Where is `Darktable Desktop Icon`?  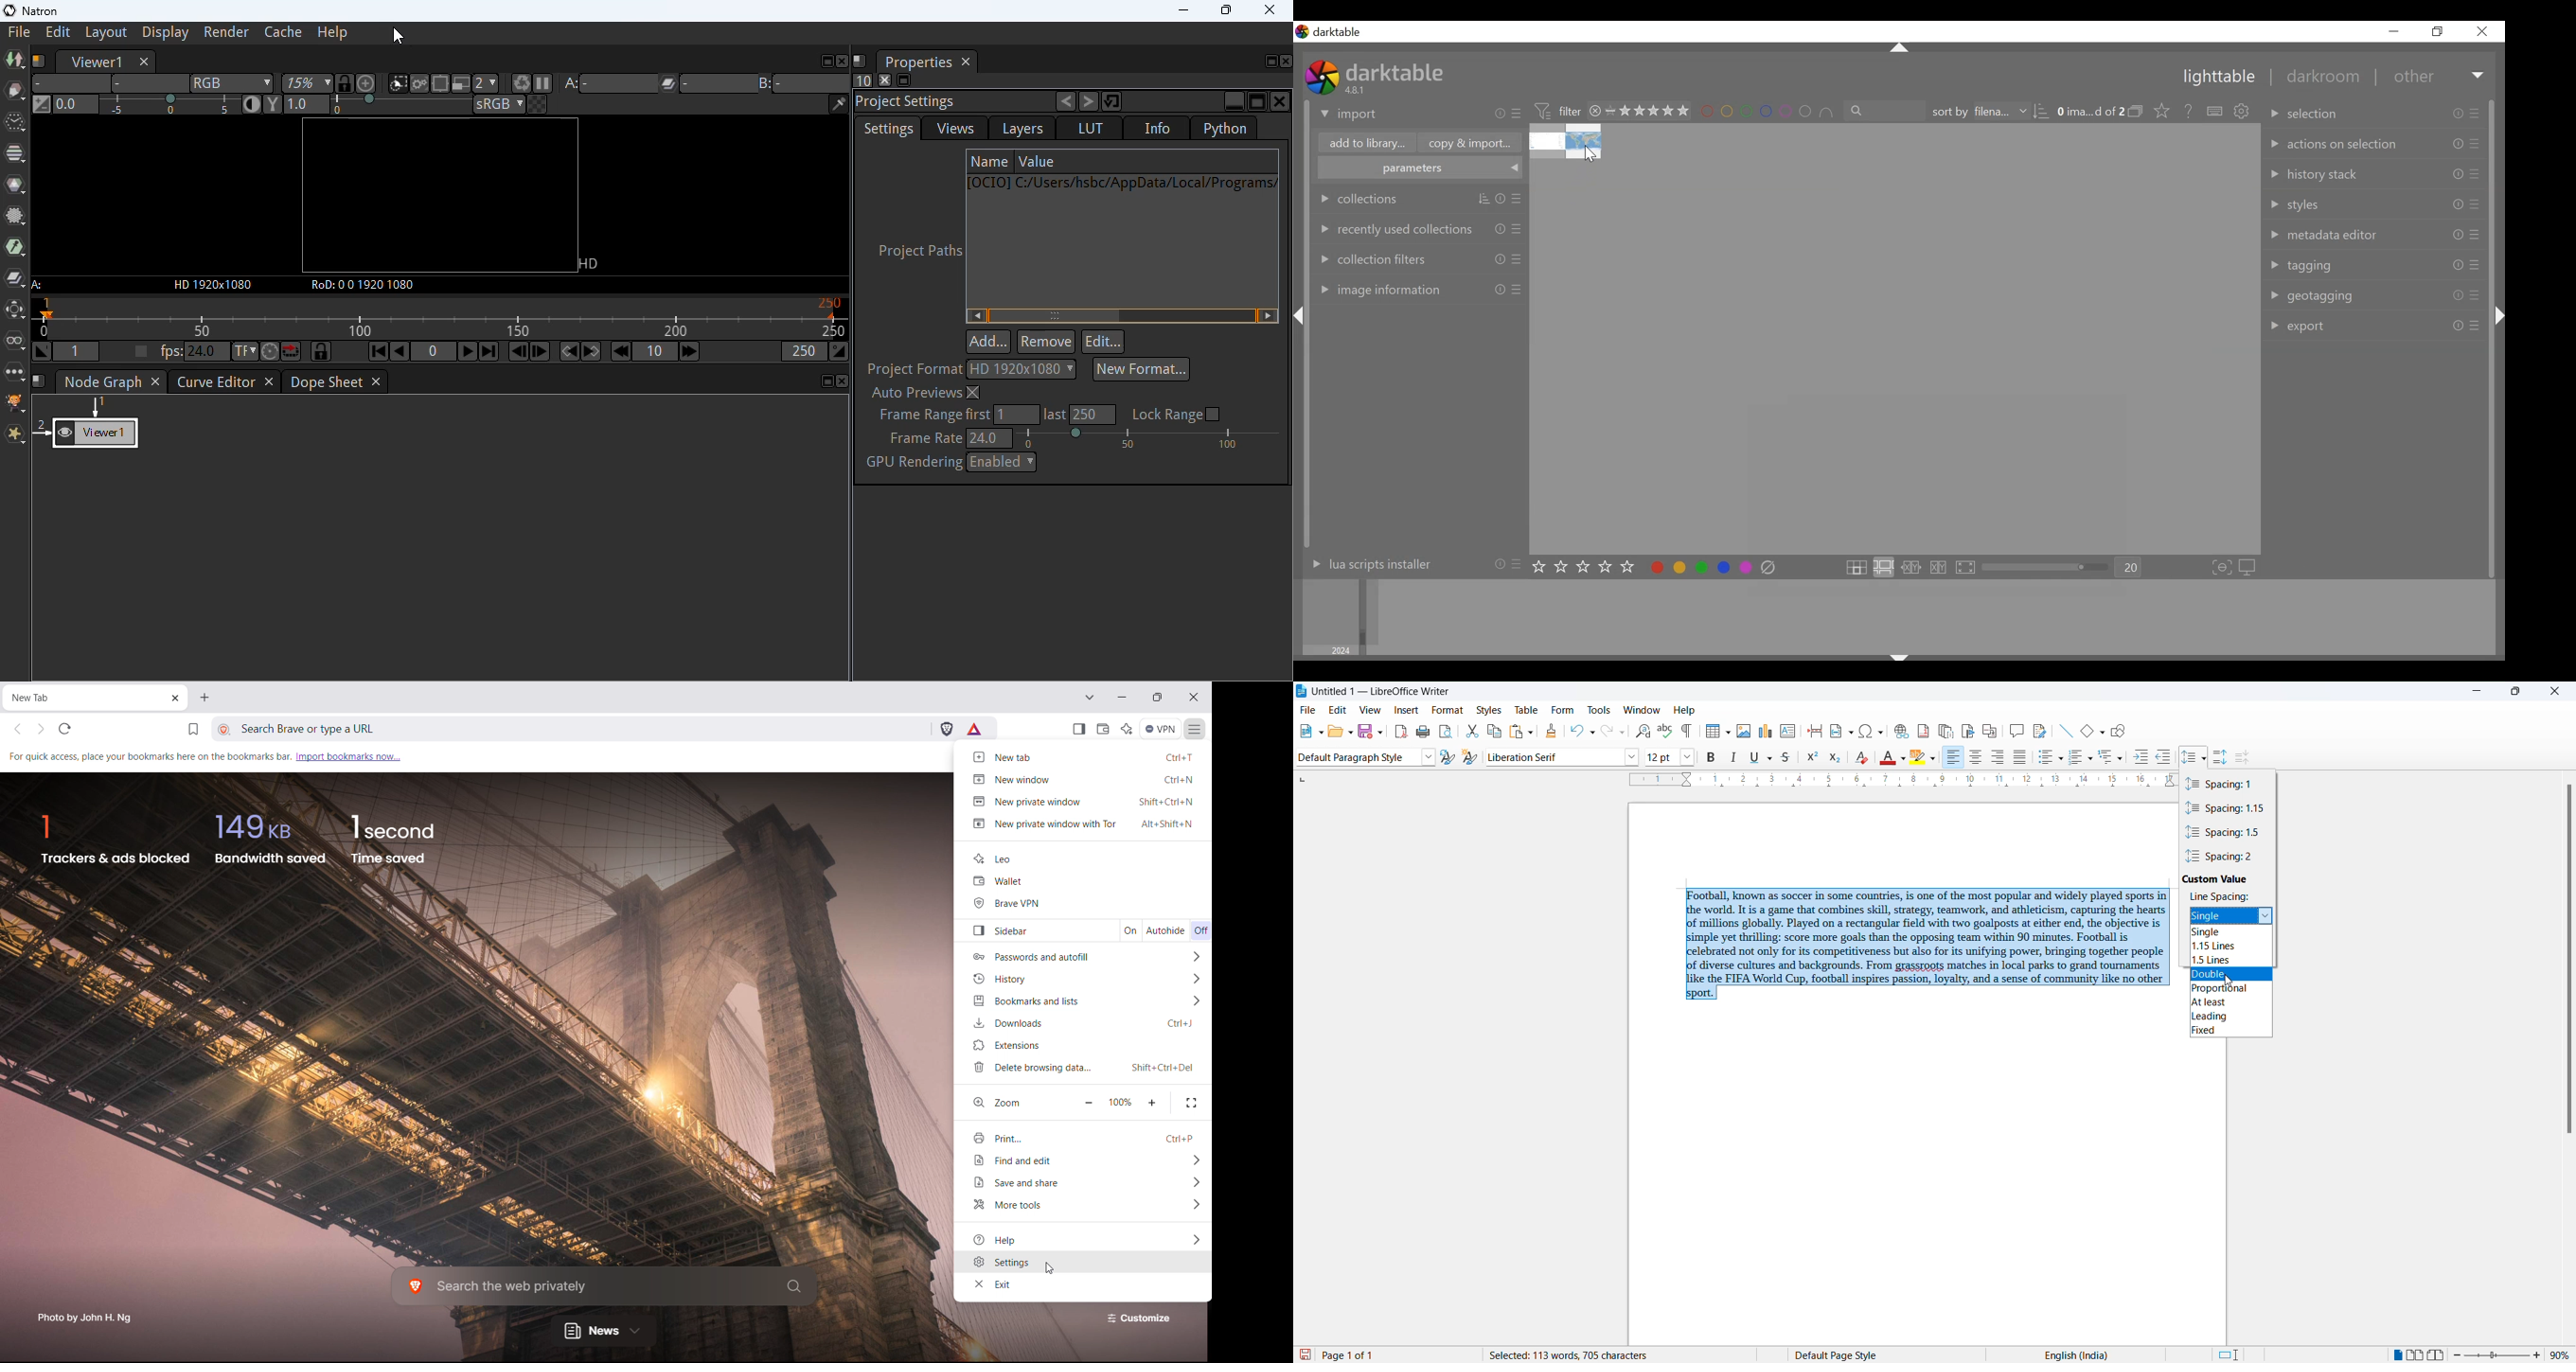 Darktable Desktop Icon is located at coordinates (1324, 79).